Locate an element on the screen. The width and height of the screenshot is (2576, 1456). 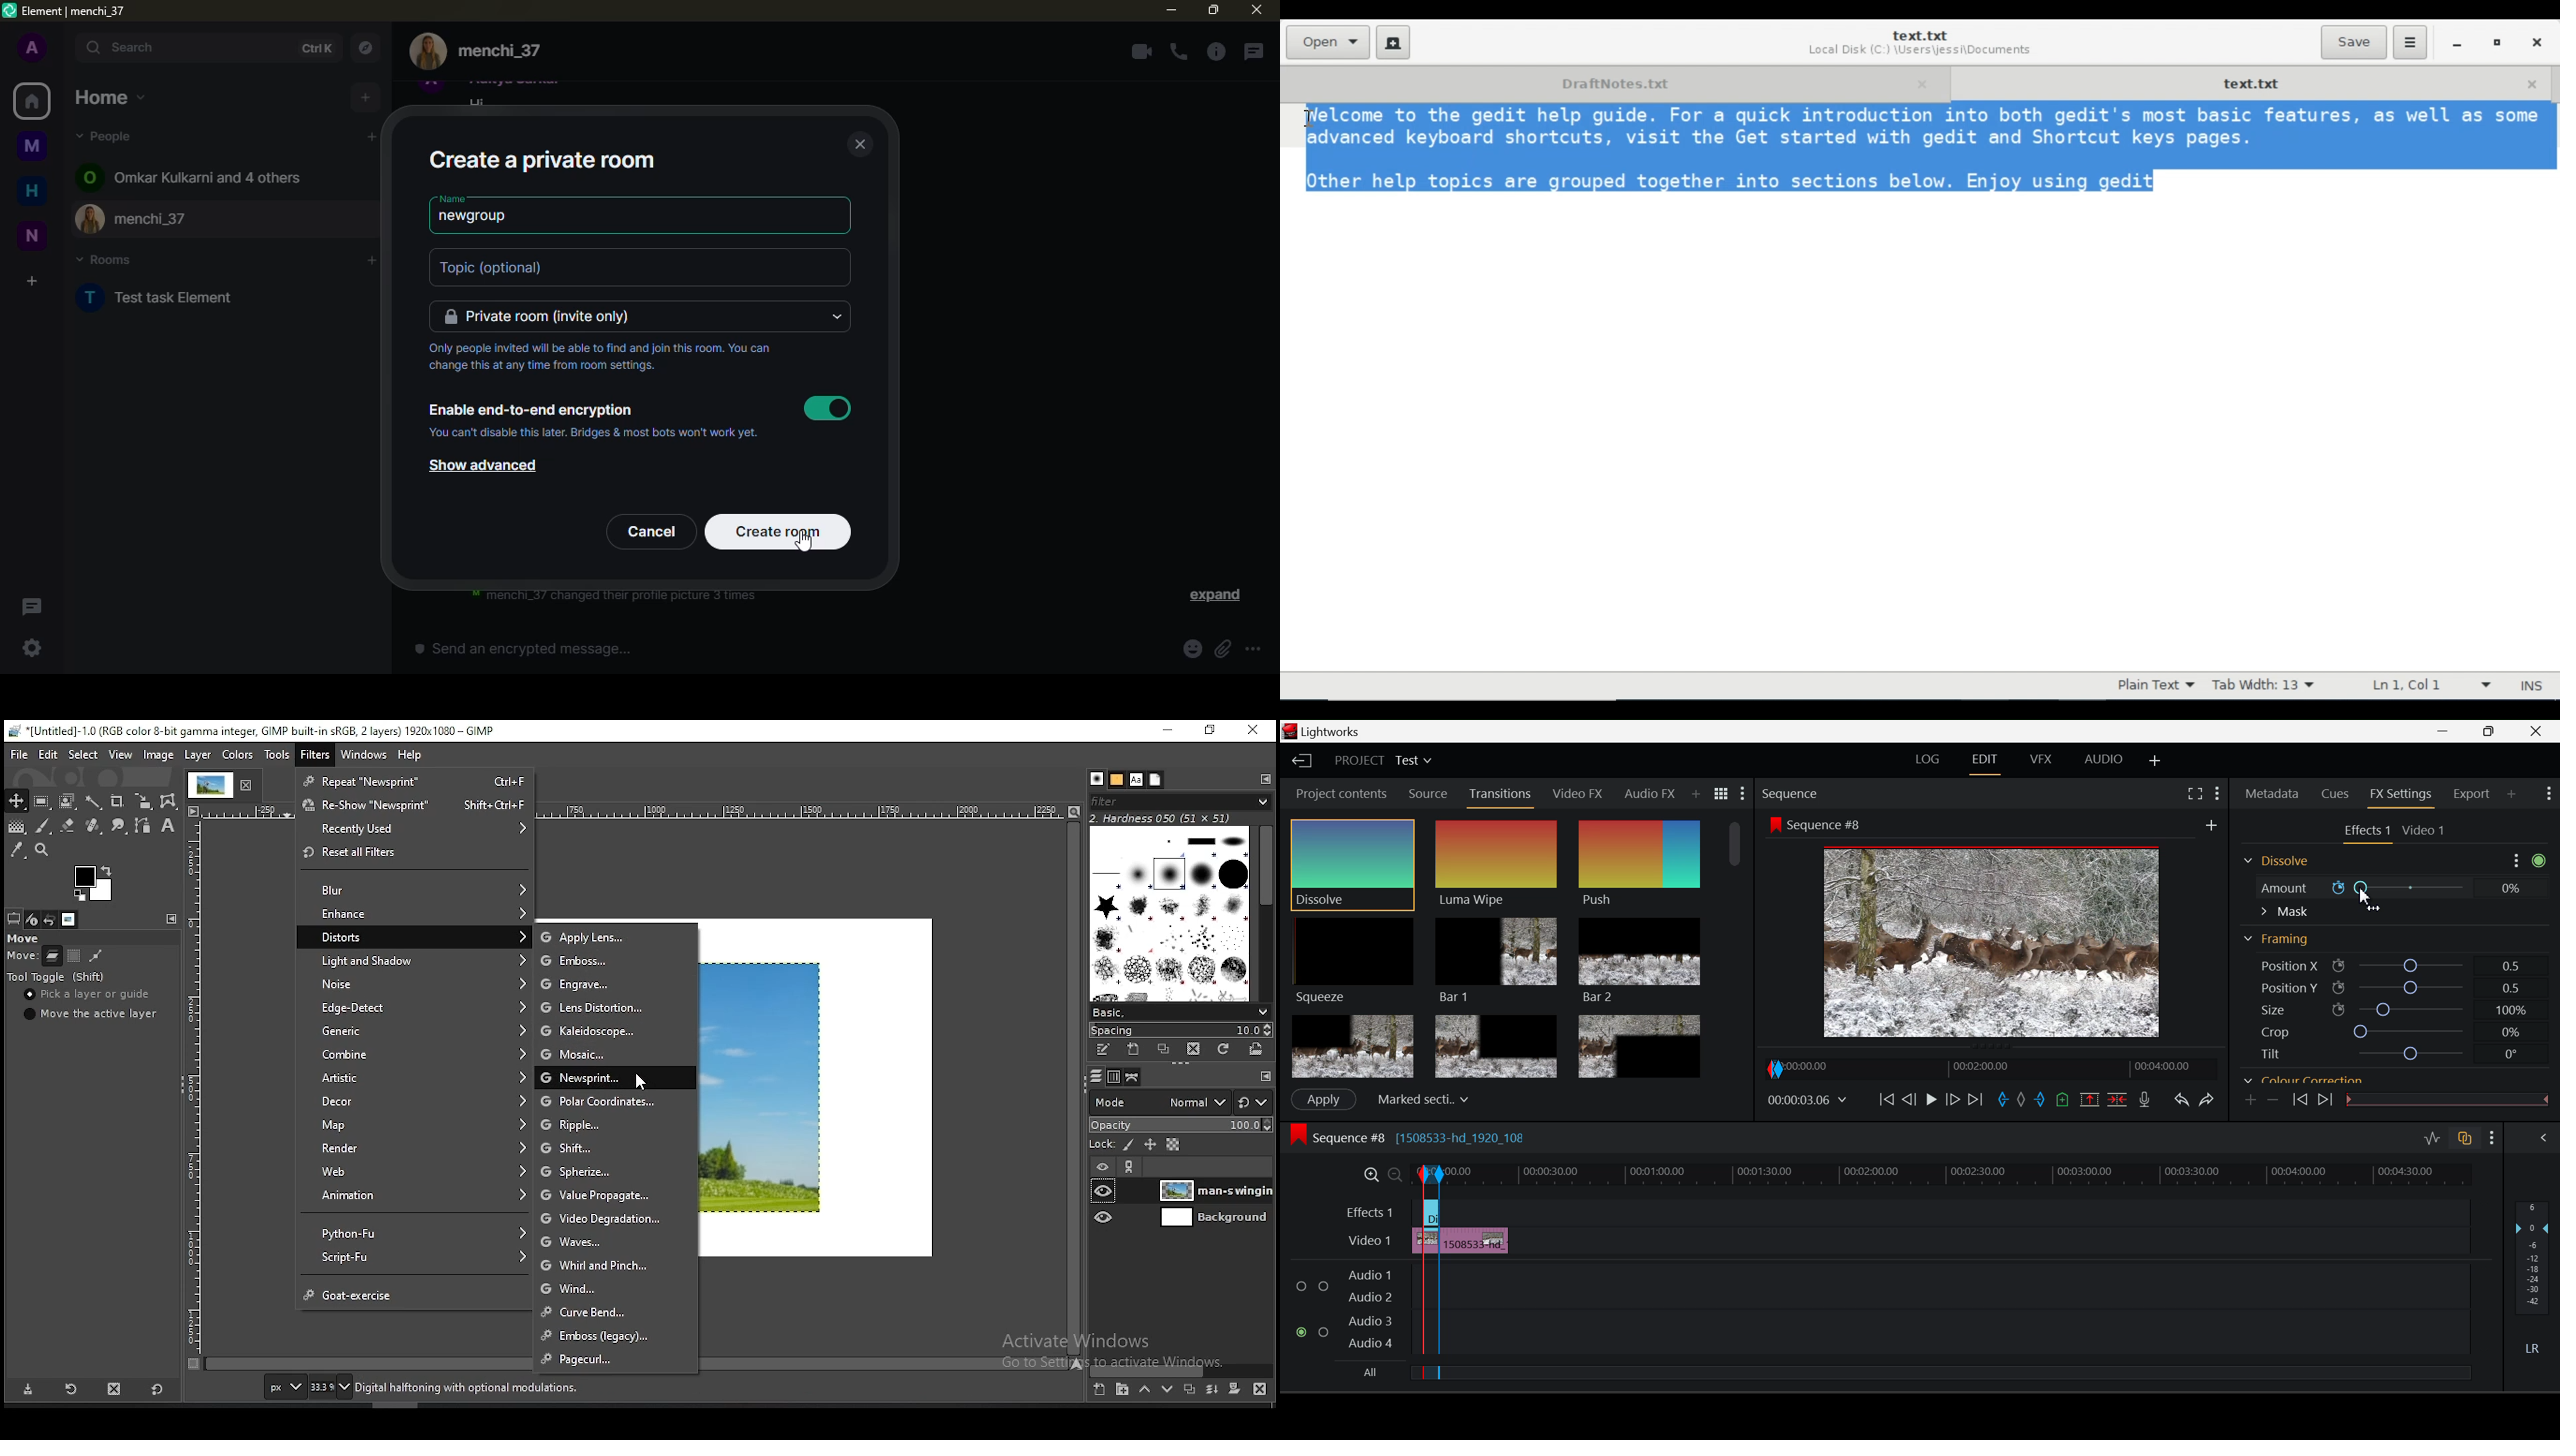
minimize is located at coordinates (1171, 9).